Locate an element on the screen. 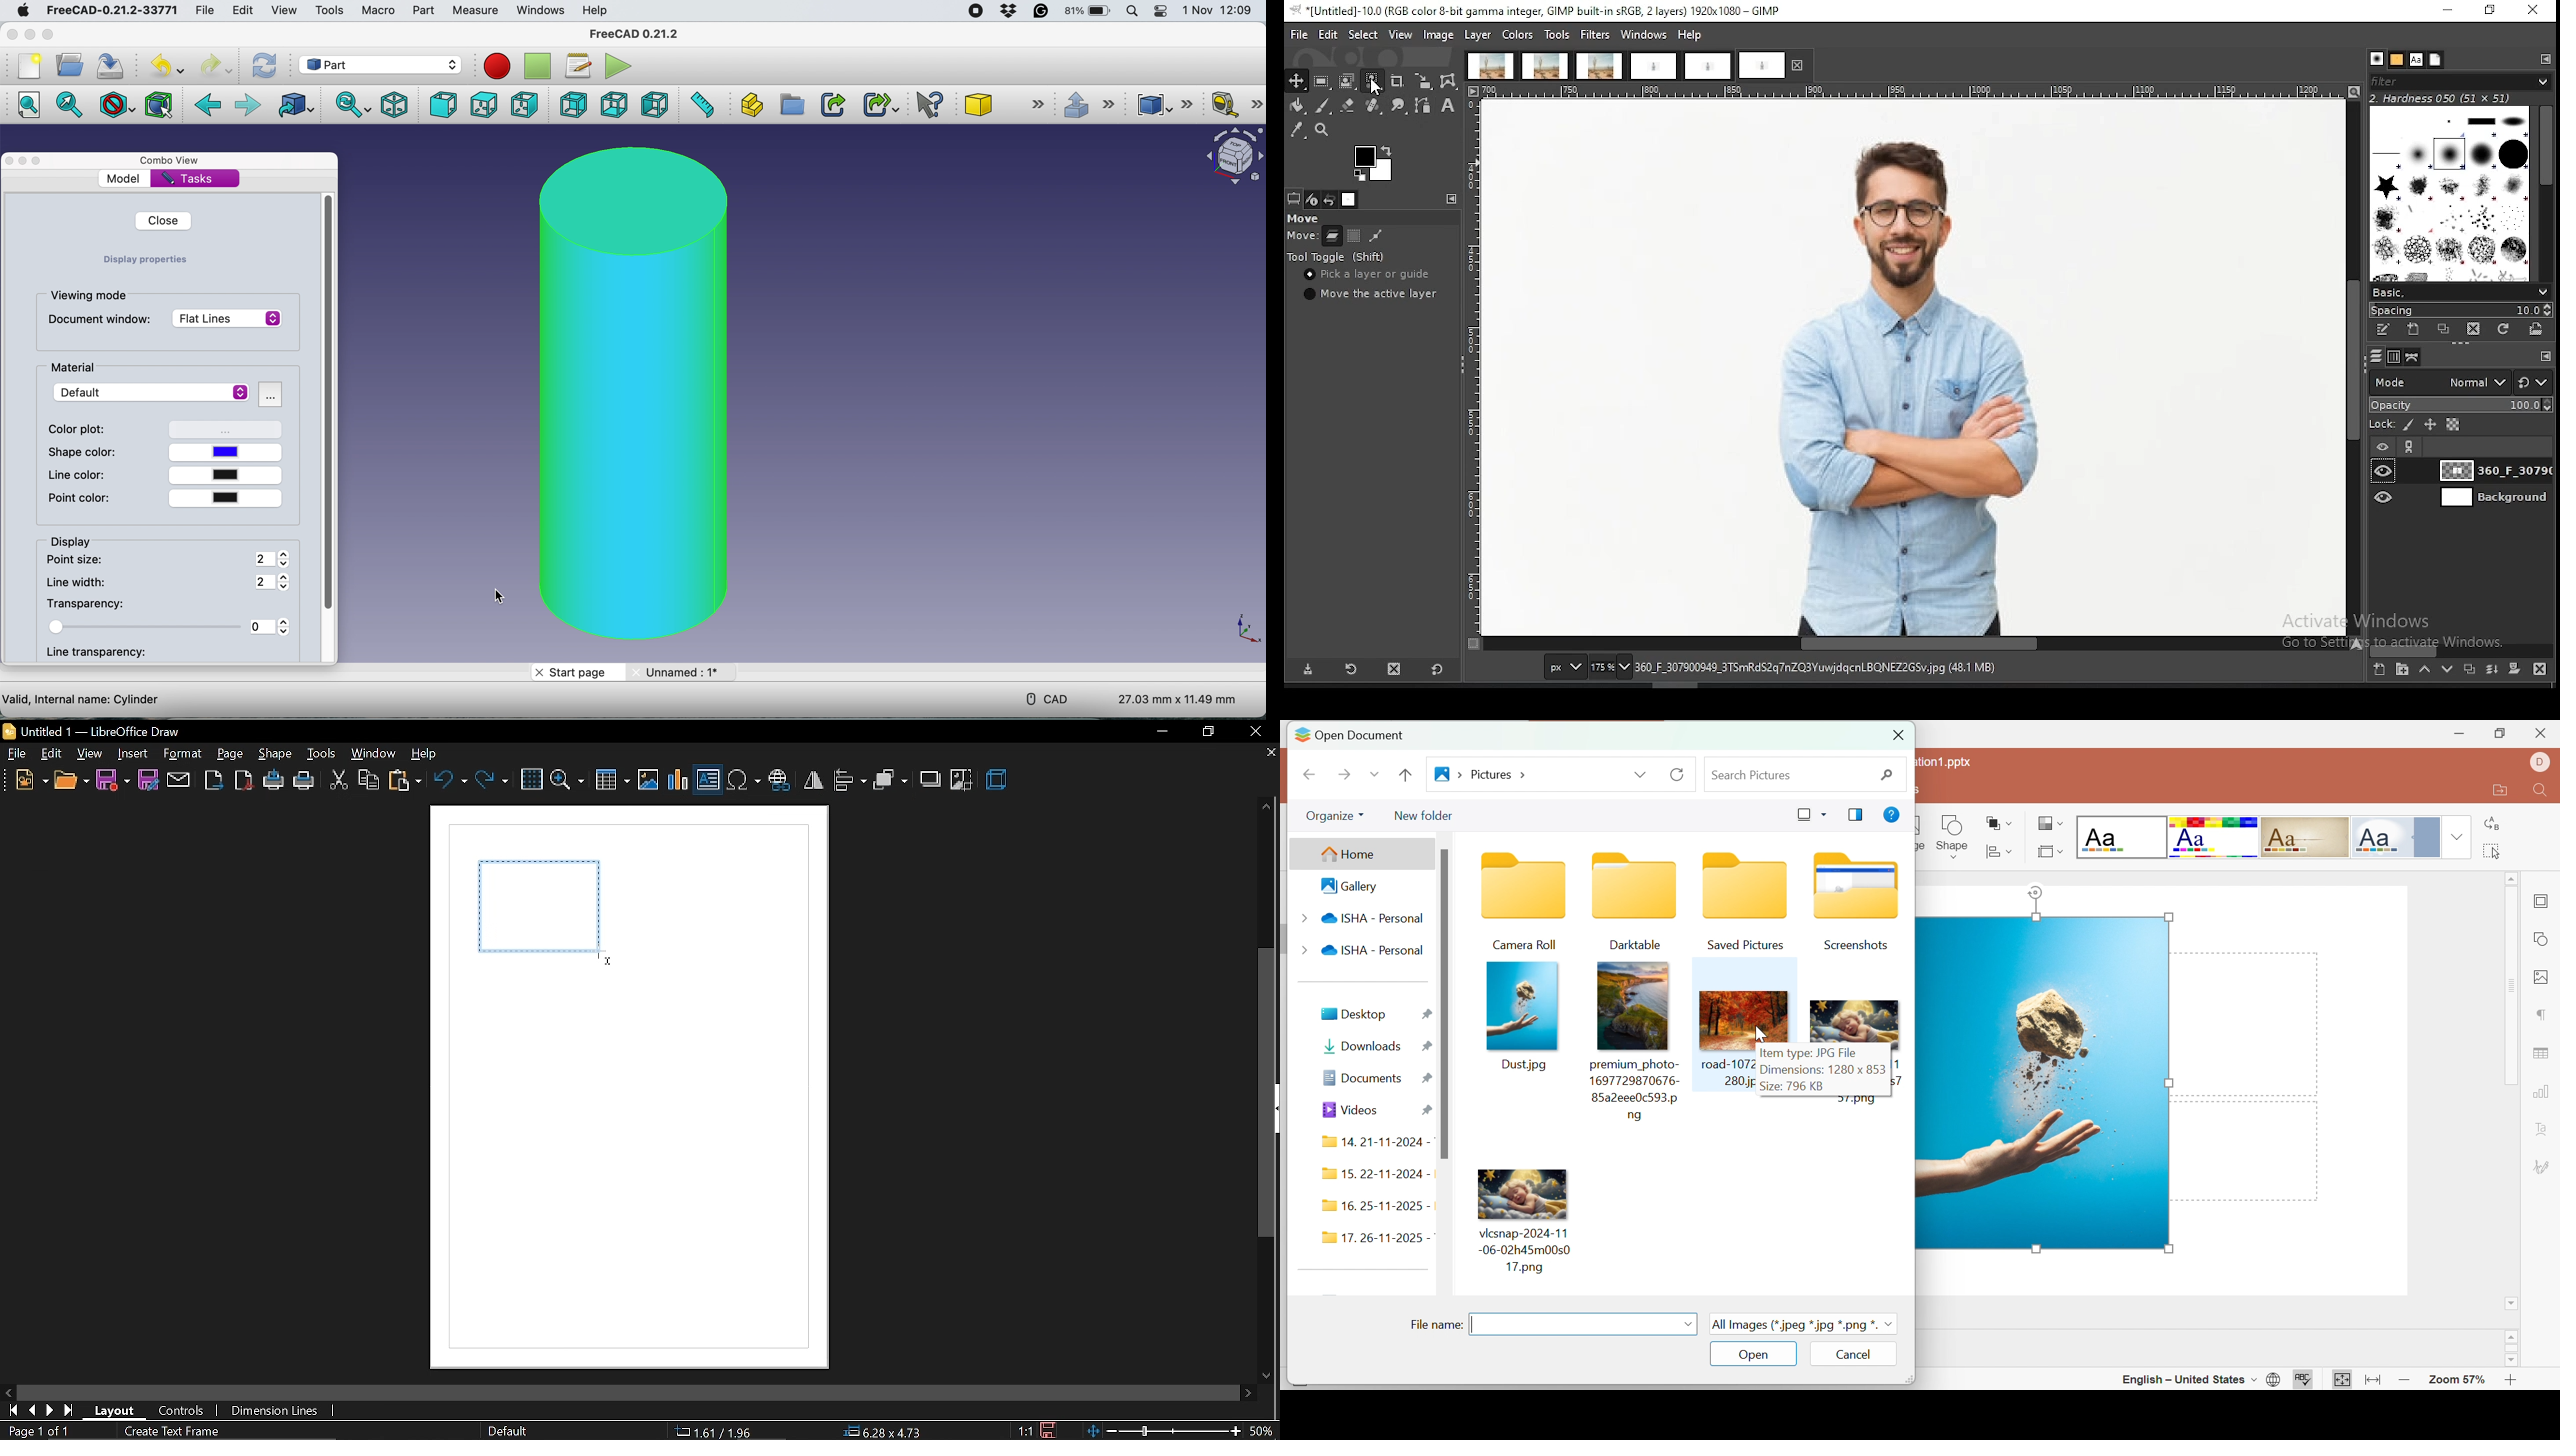 The width and height of the screenshot is (2576, 1456). what's this is located at coordinates (925, 105).